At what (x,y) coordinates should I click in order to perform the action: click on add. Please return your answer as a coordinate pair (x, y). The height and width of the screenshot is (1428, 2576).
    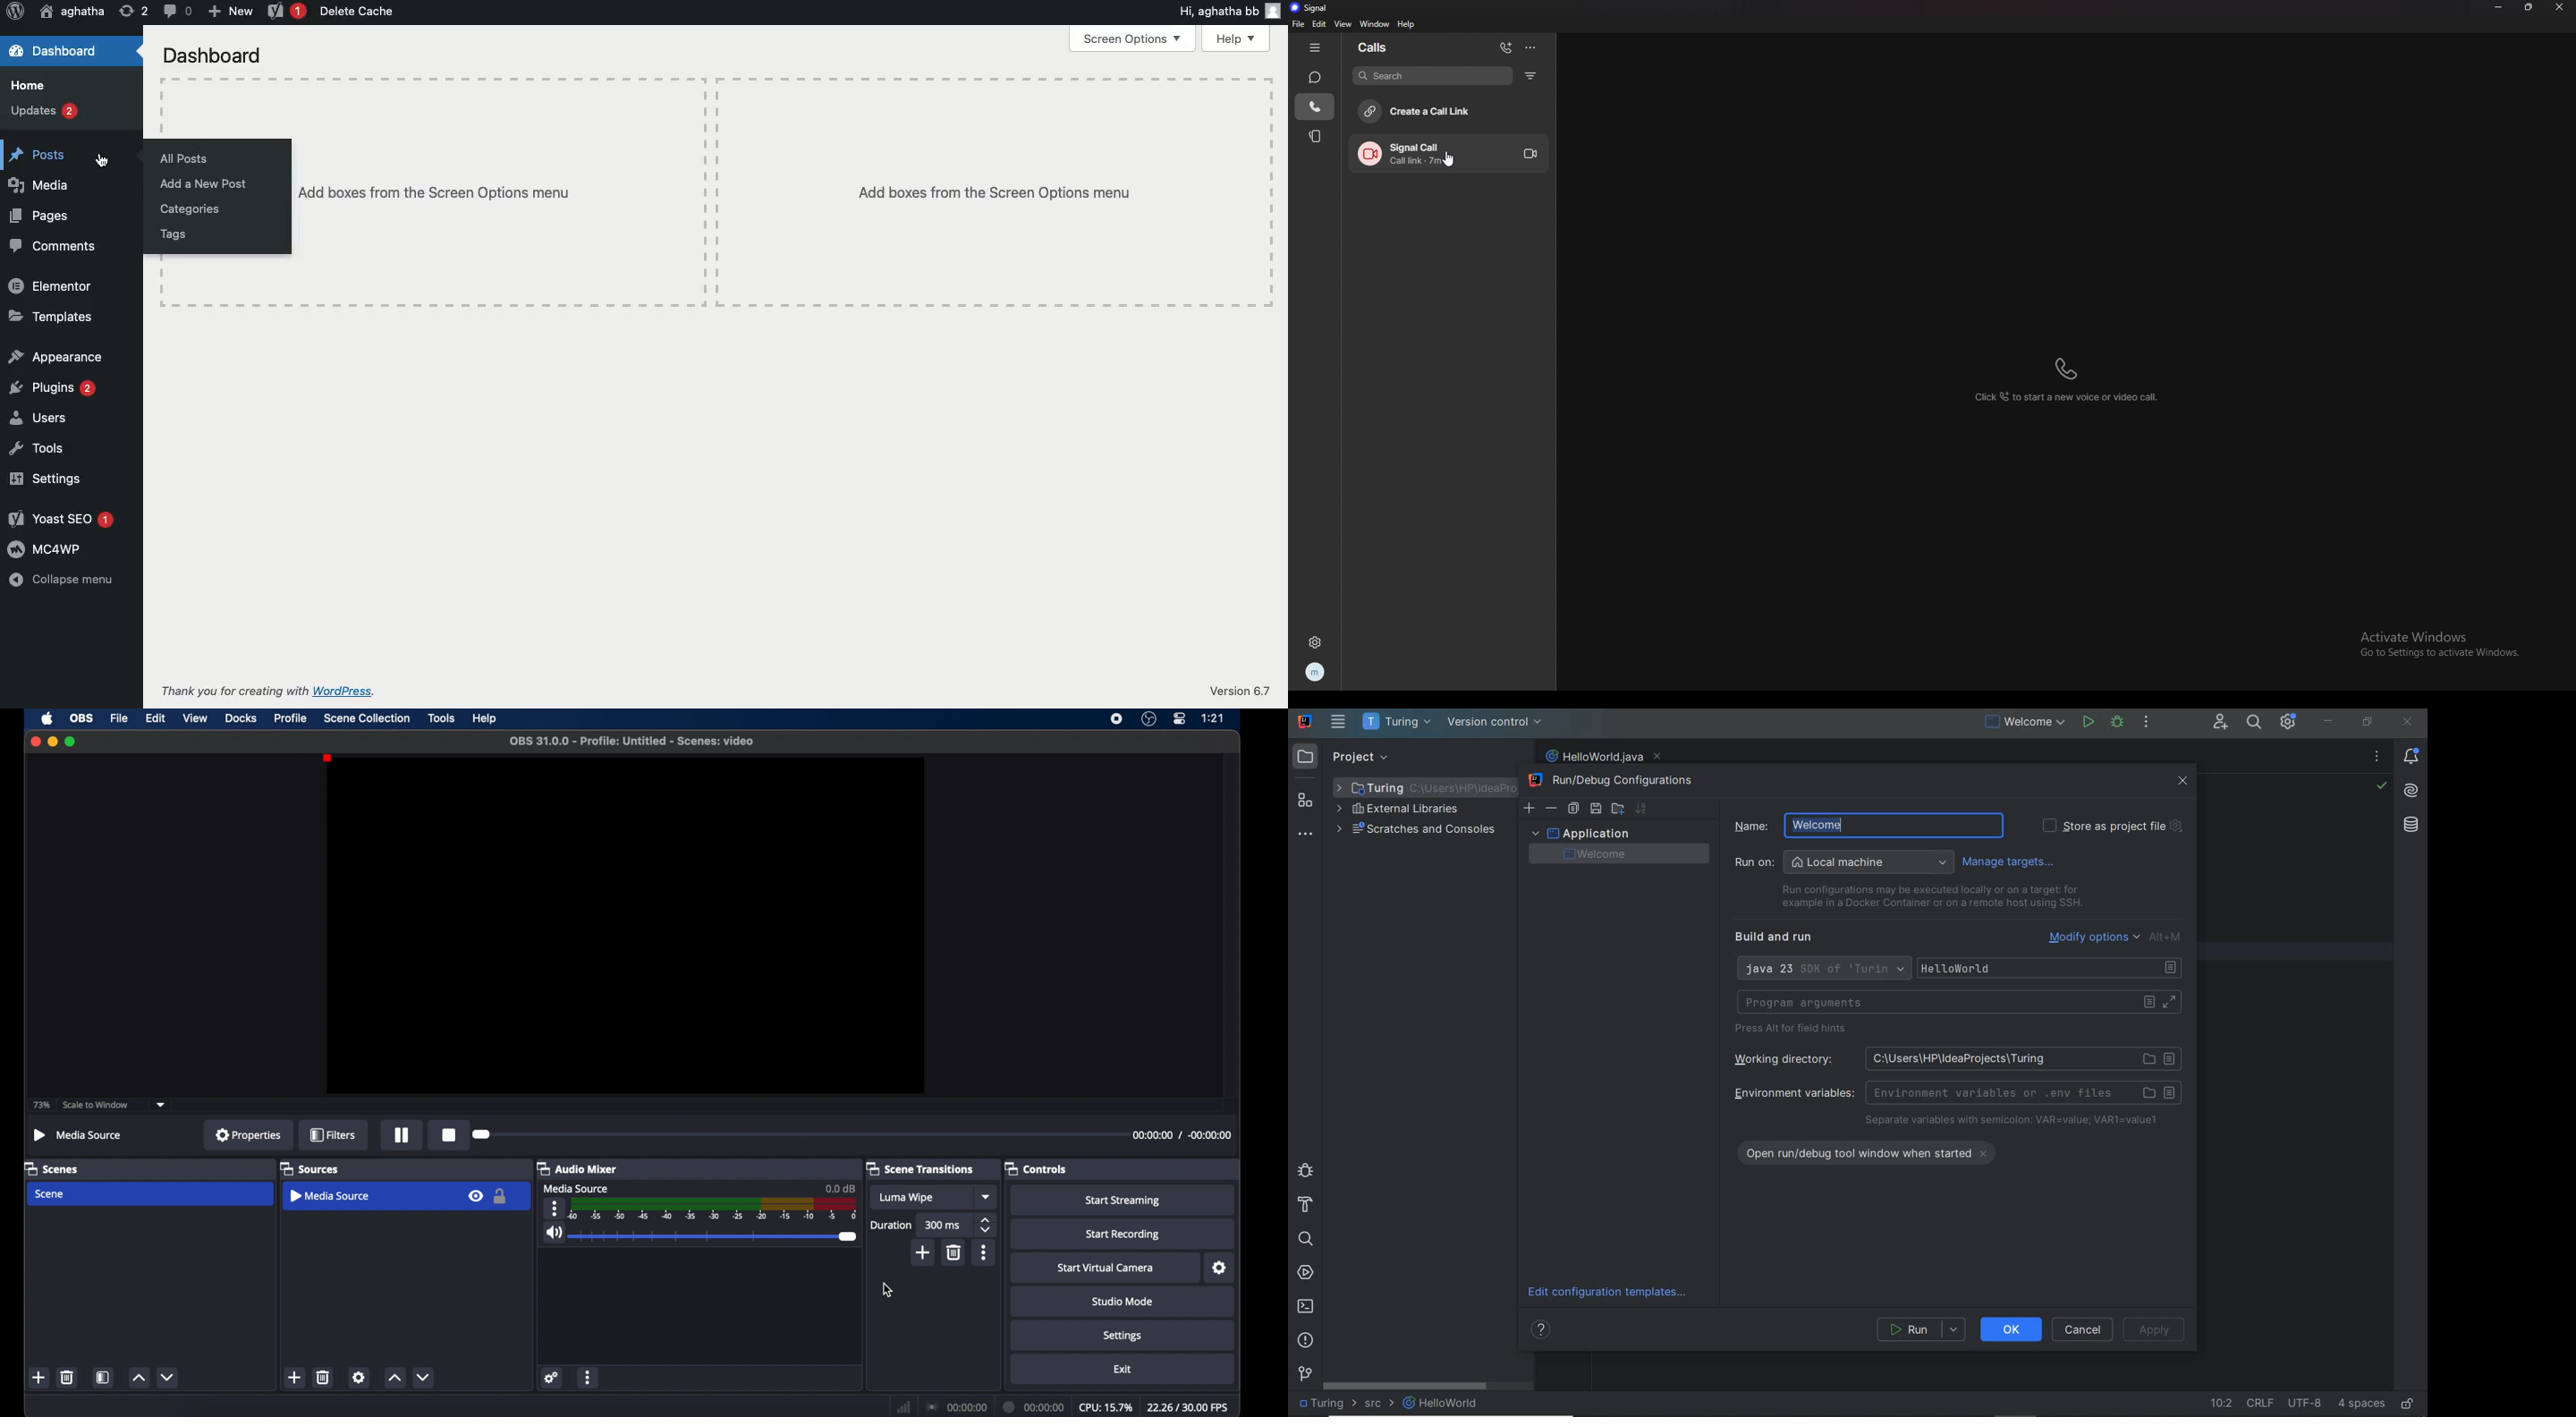
    Looking at the image, I should click on (294, 1377).